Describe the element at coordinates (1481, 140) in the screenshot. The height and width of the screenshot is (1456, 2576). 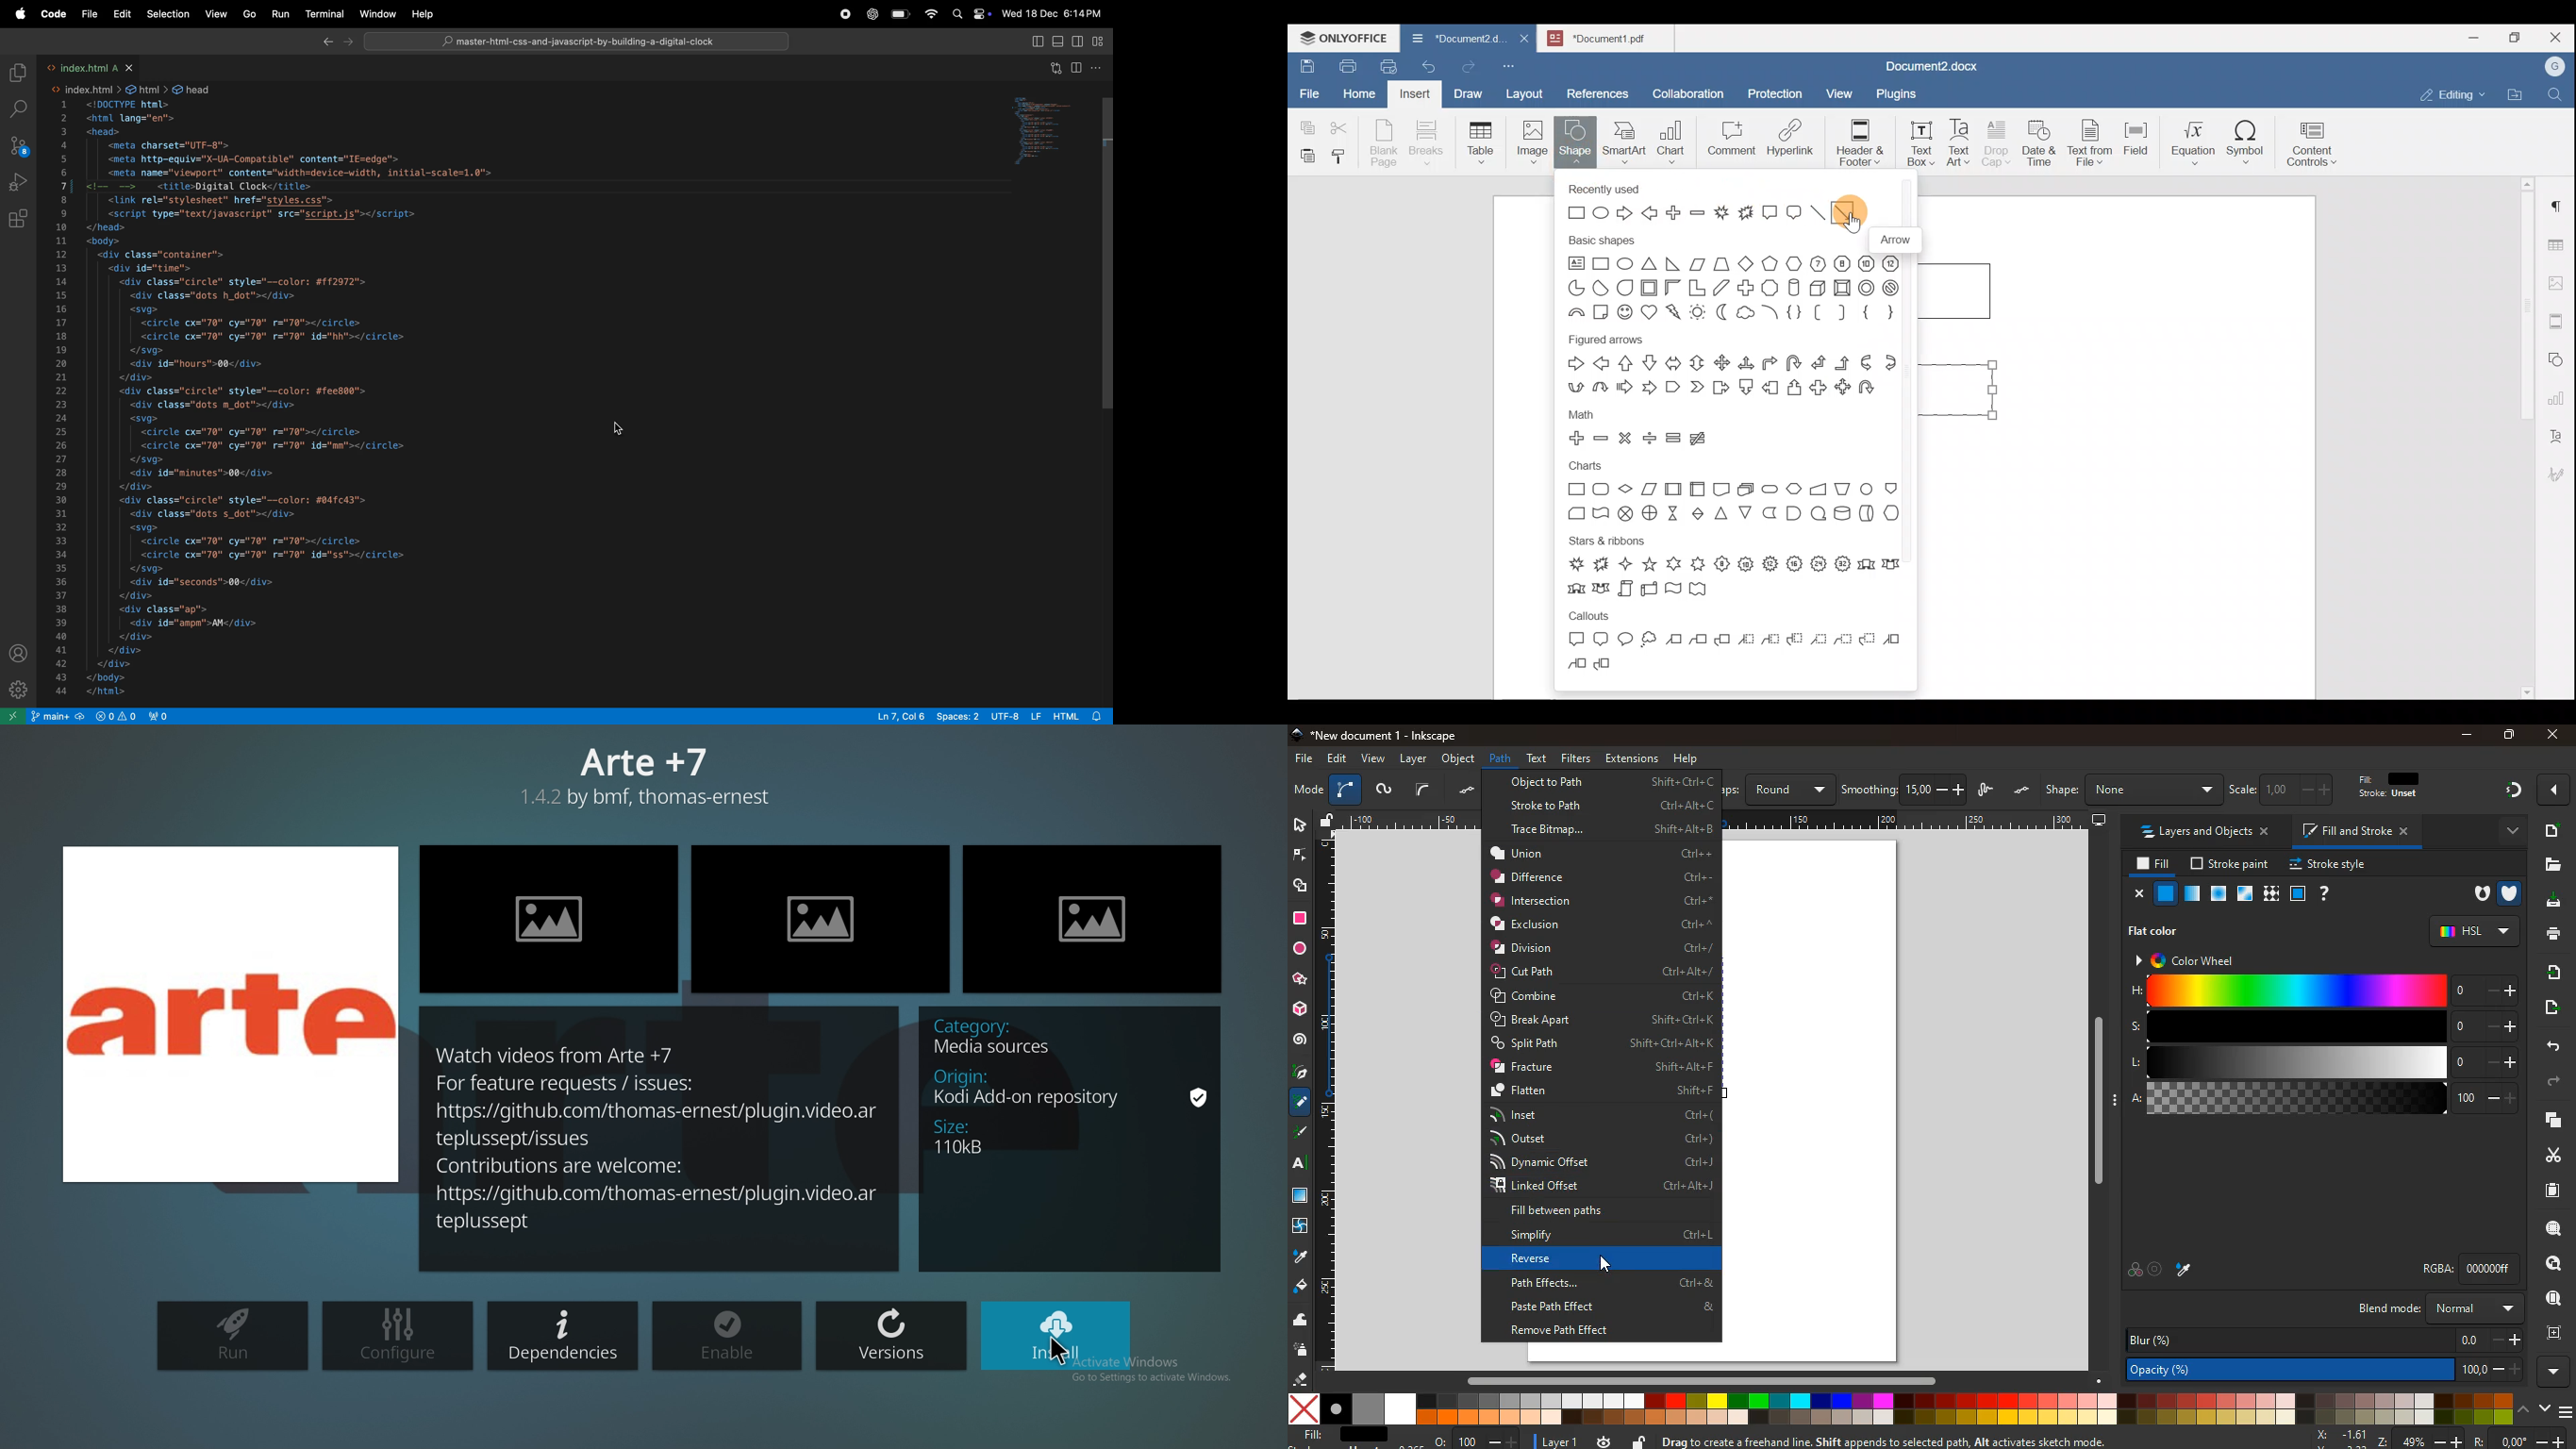
I see `Table` at that location.